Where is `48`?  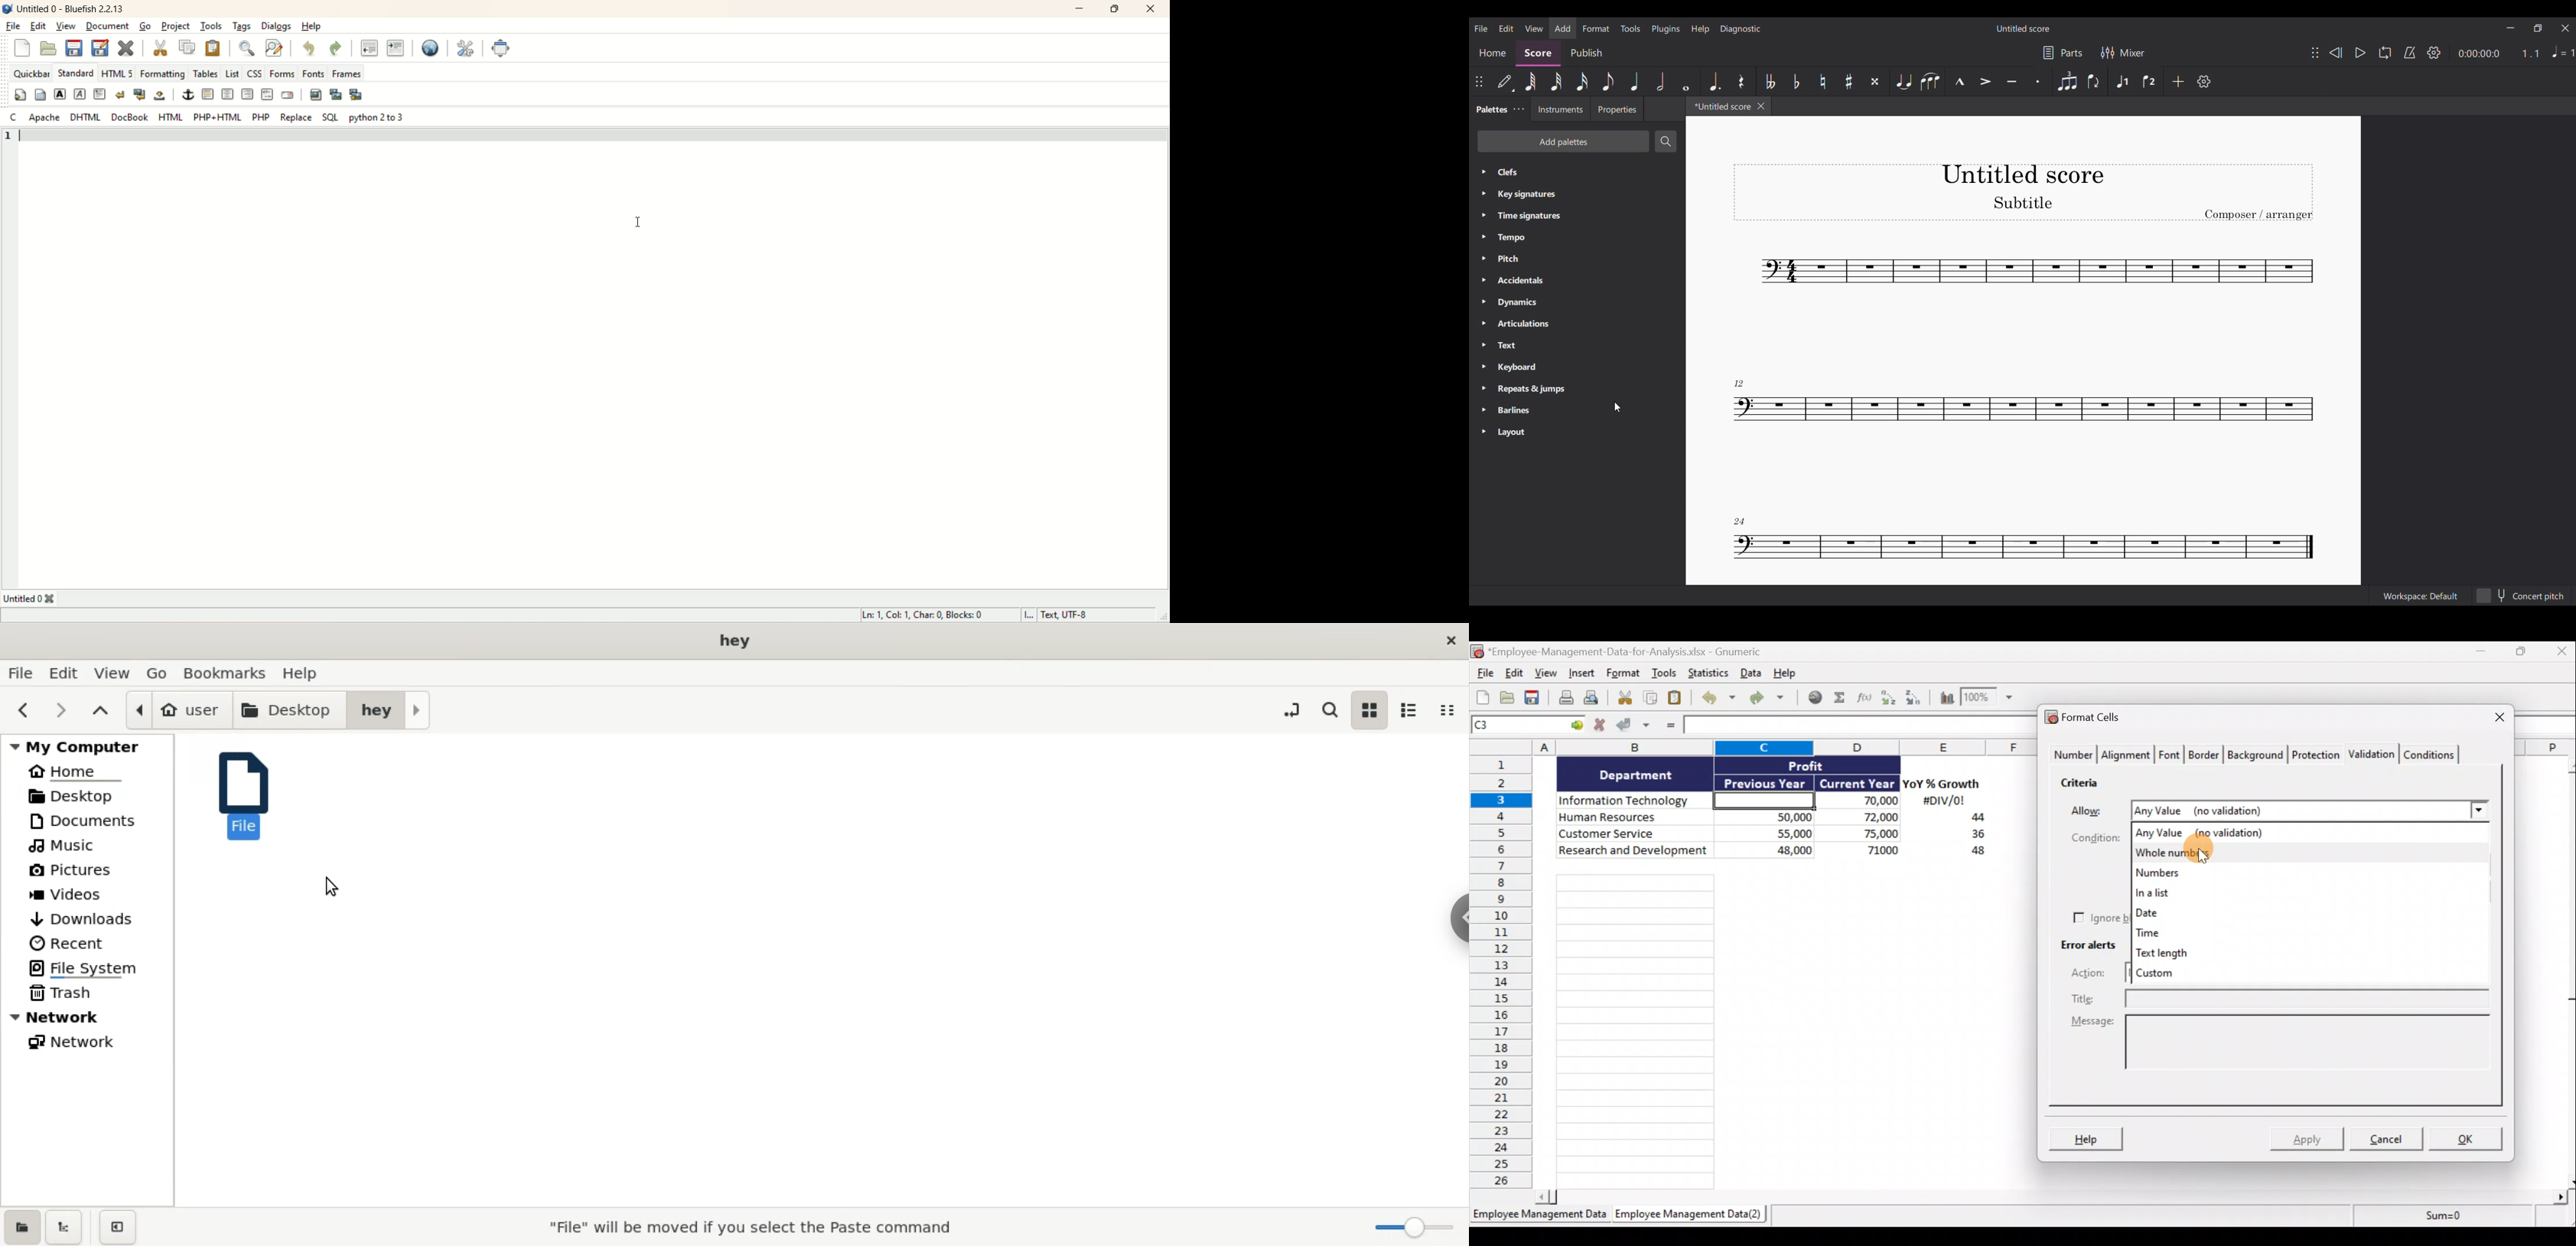
48 is located at coordinates (1972, 853).